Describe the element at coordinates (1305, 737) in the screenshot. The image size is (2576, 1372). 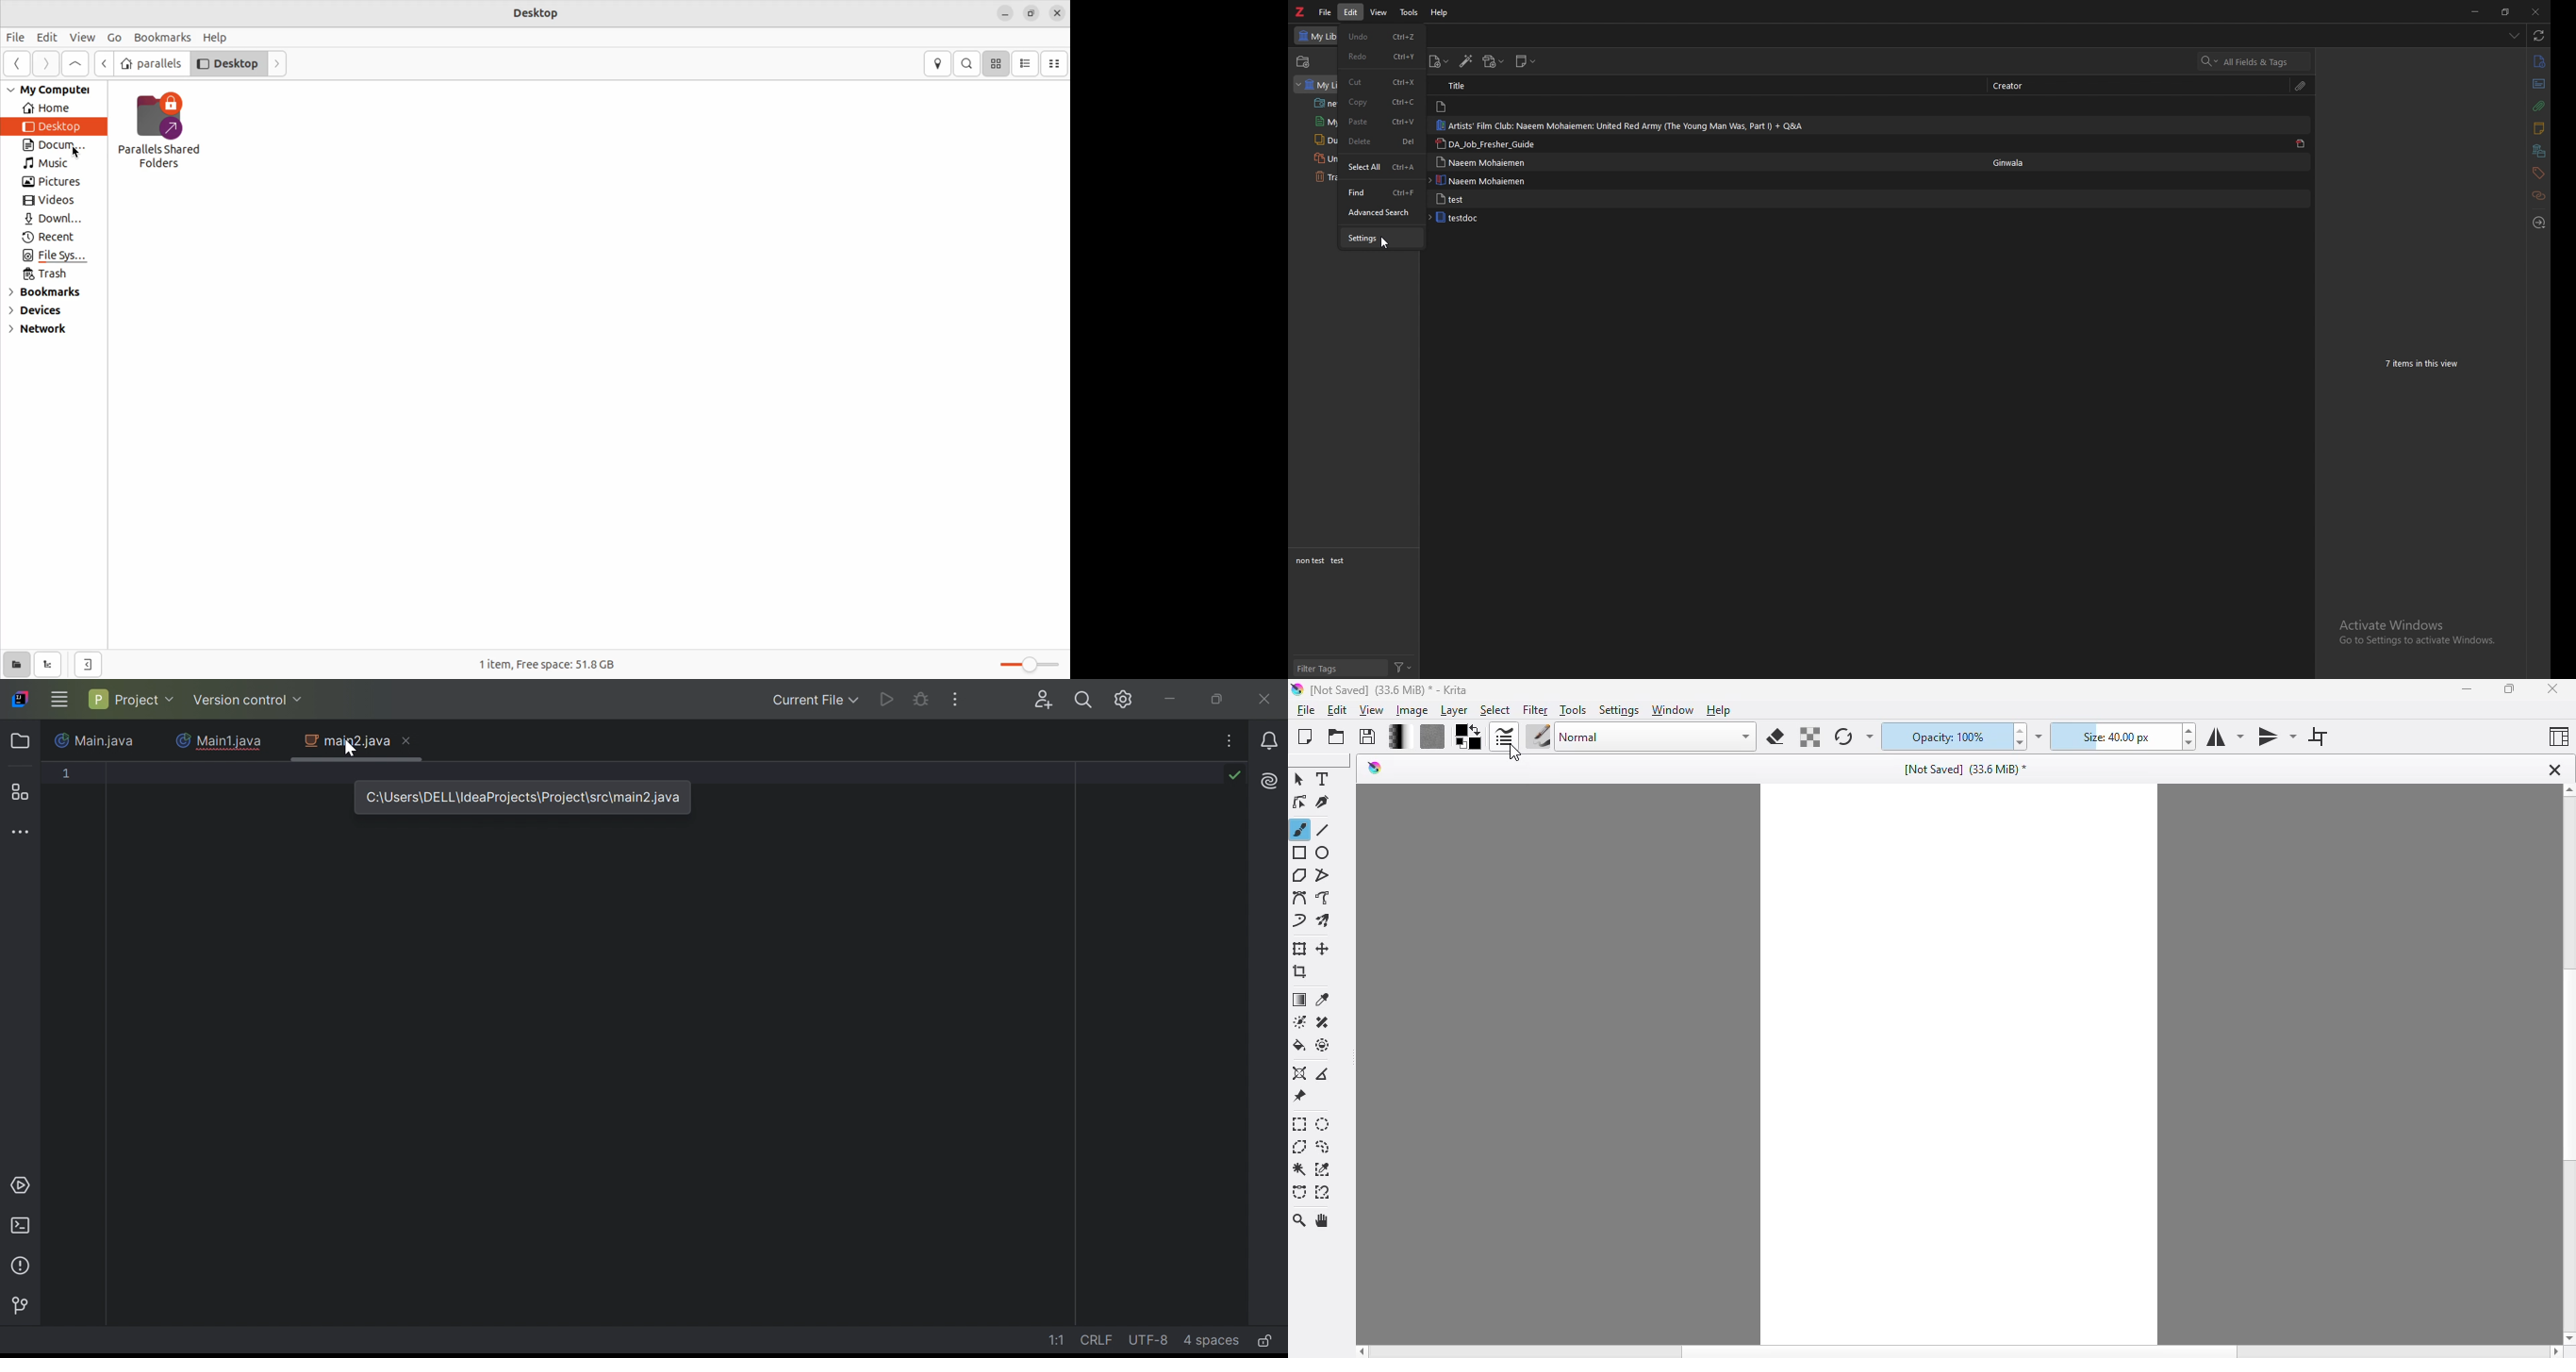
I see `create new document` at that location.